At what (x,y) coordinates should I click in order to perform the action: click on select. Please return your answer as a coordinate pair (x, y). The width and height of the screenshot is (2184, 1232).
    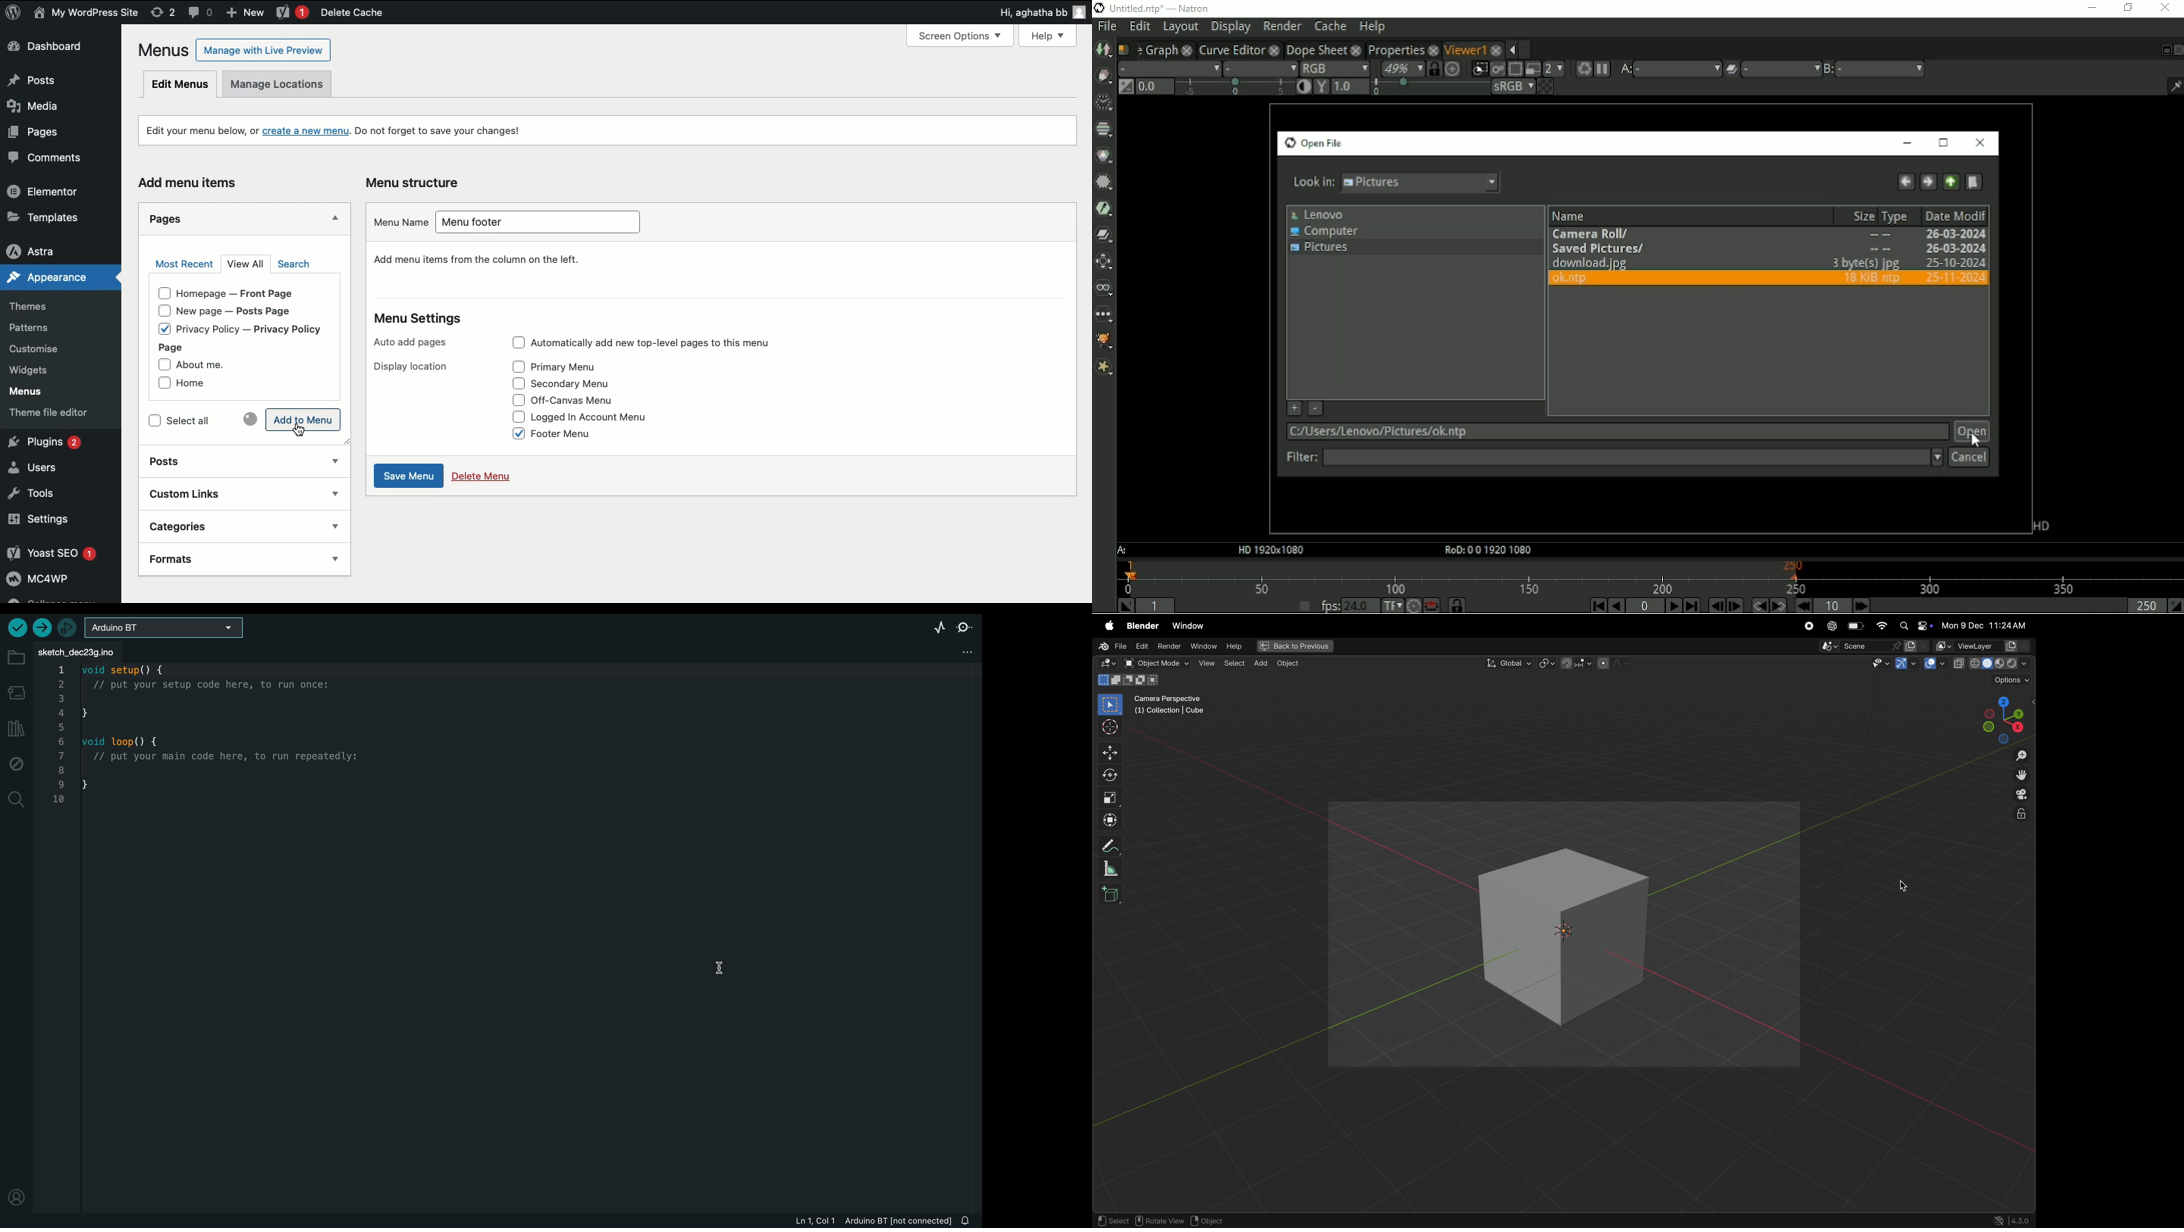
    Looking at the image, I should click on (1234, 664).